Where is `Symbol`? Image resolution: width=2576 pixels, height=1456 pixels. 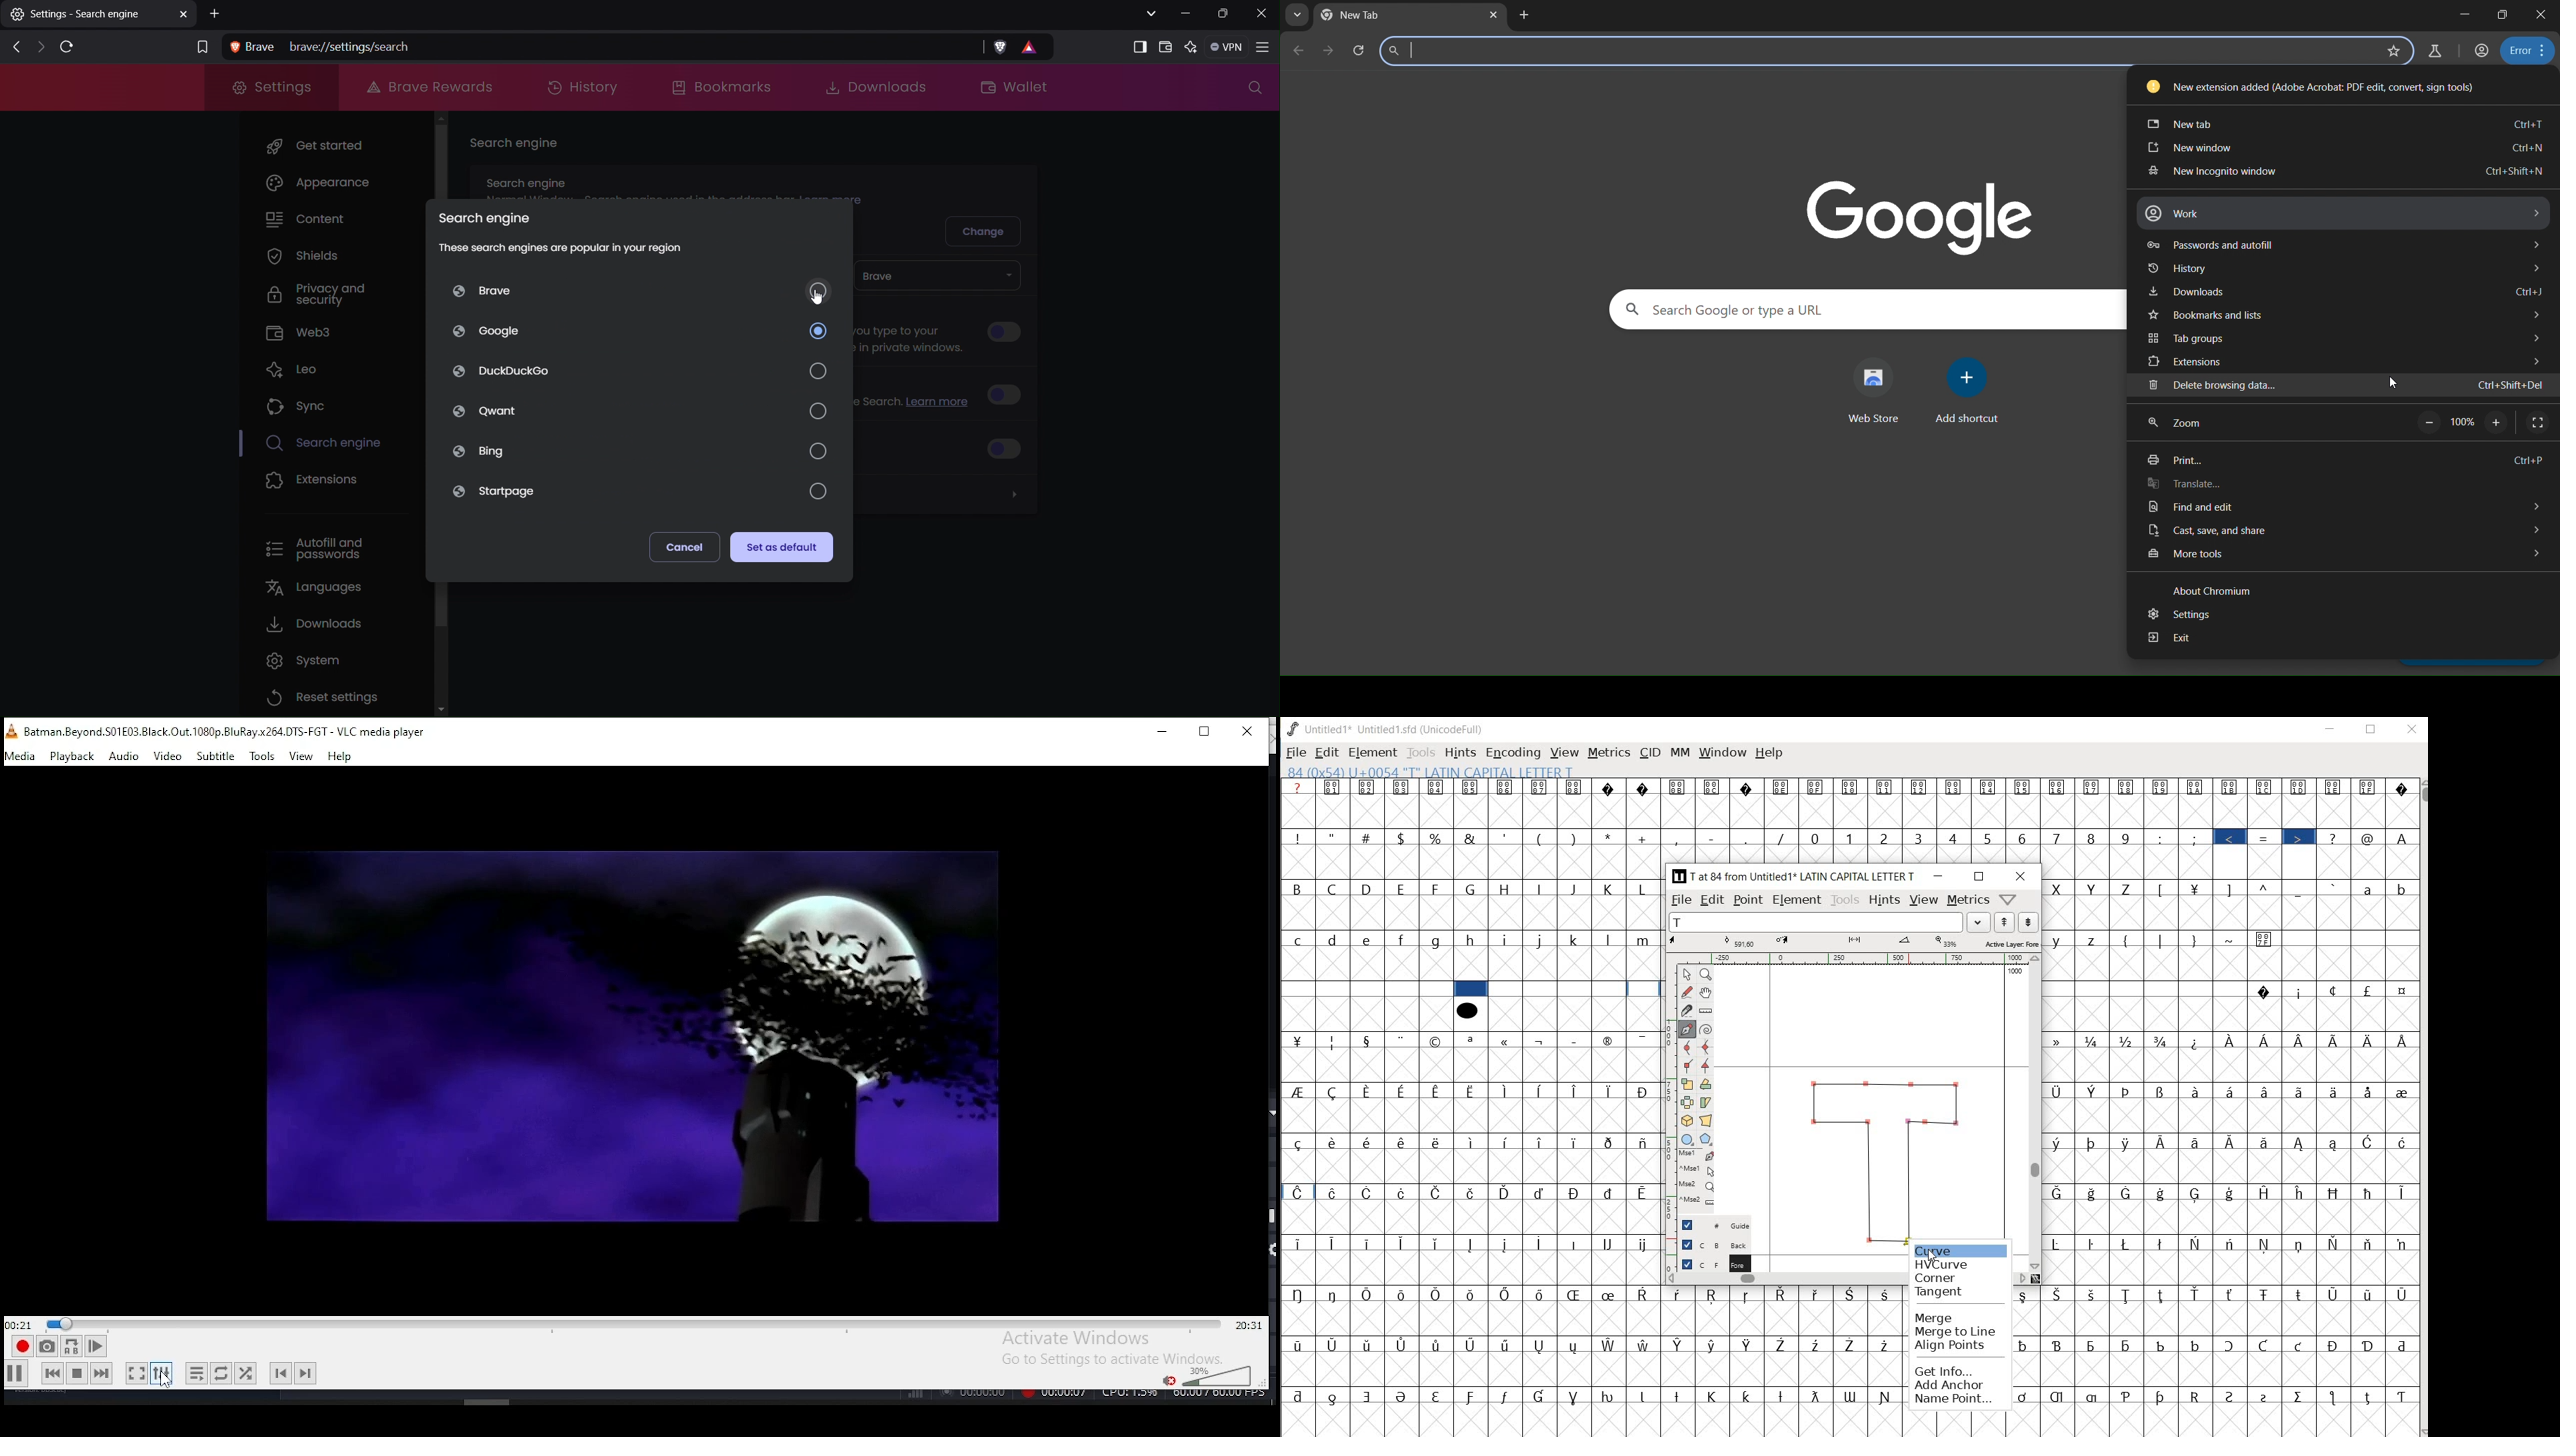
Symbol is located at coordinates (1298, 1245).